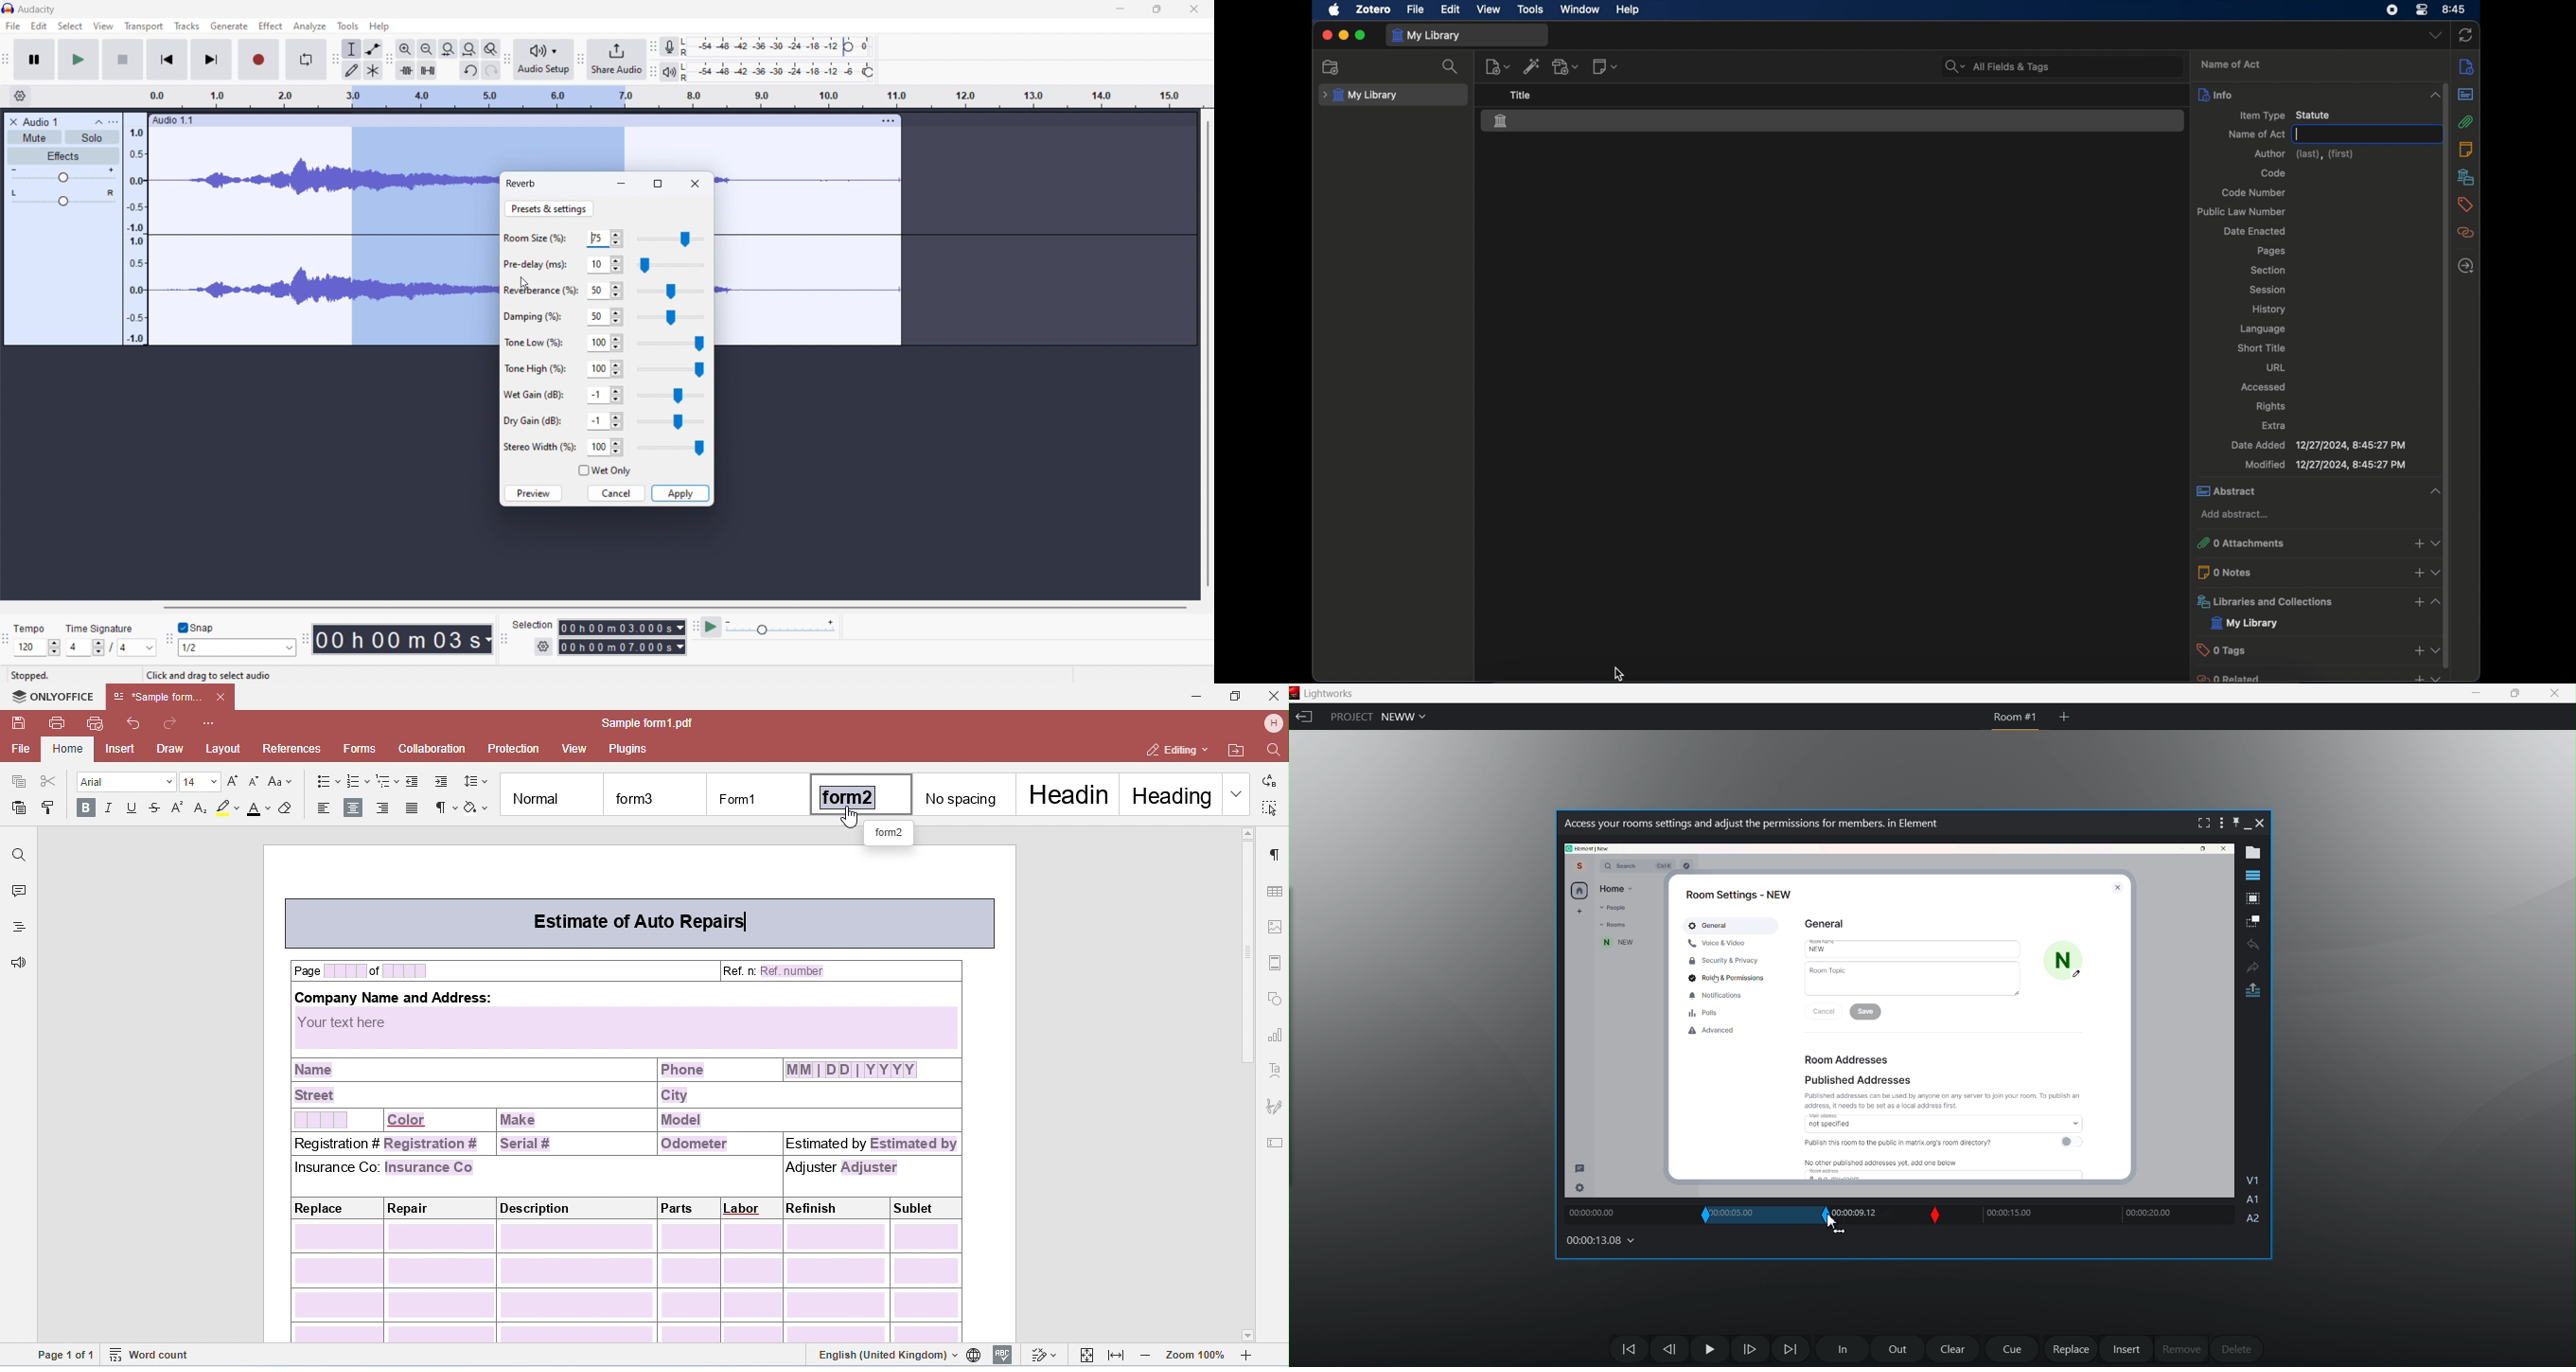  I want to click on play at speed, so click(712, 627).